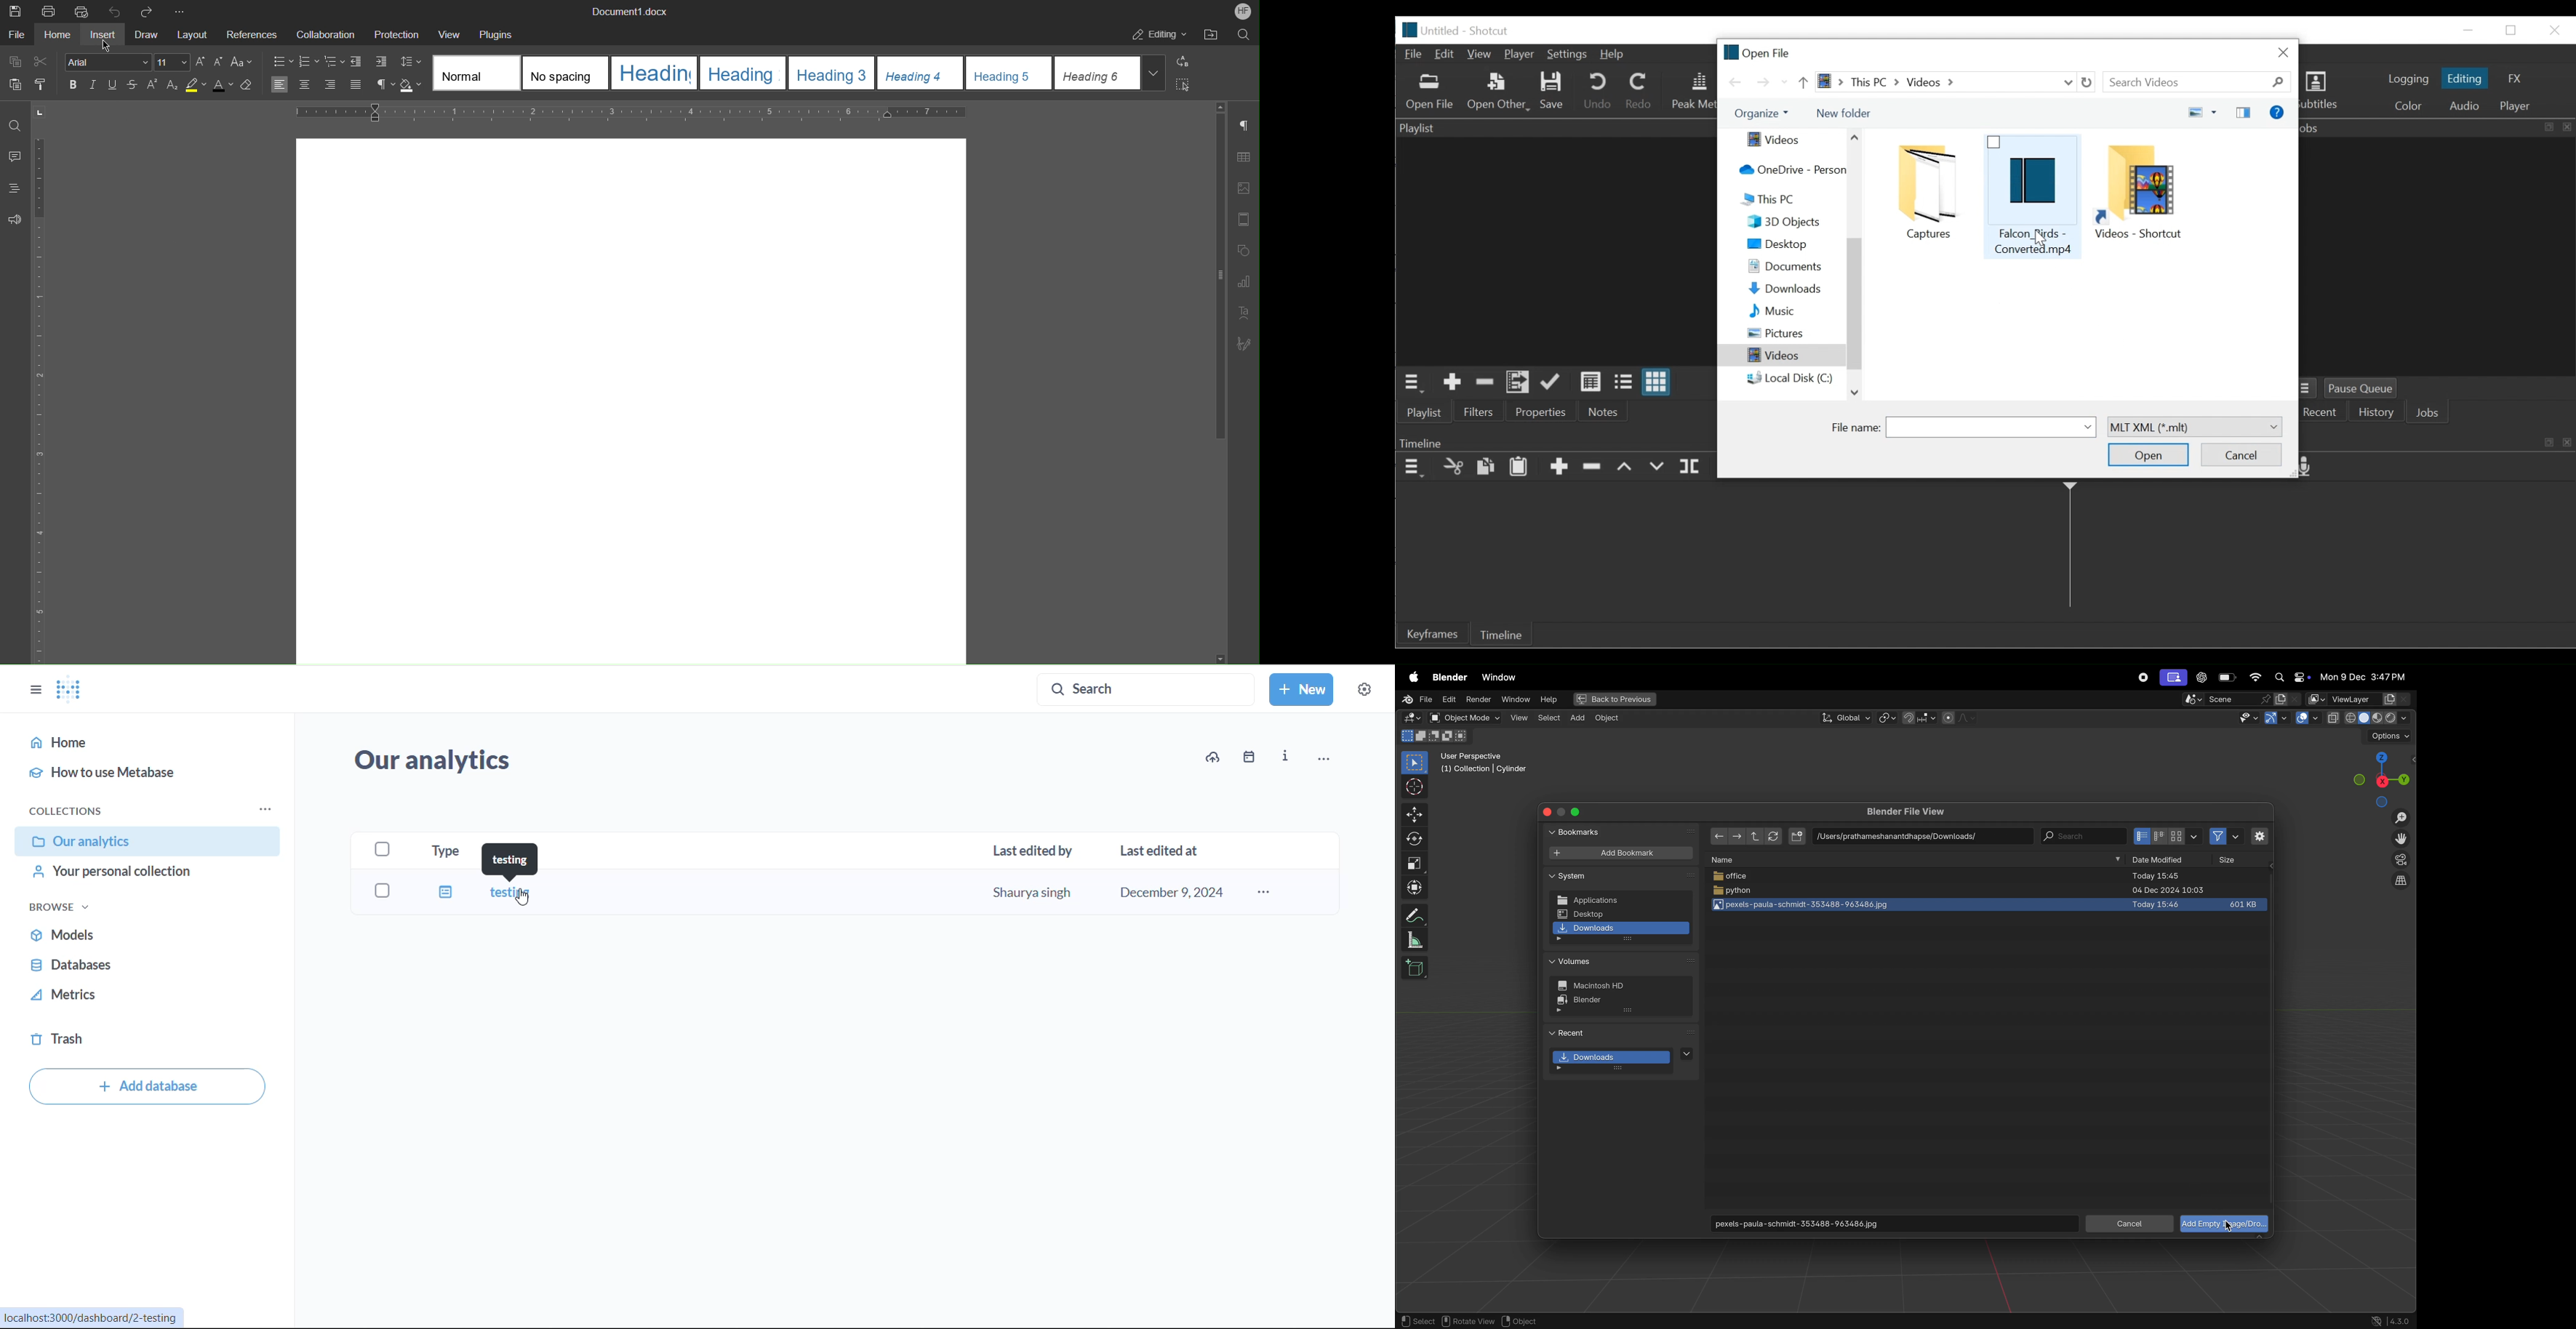 This screenshot has width=2576, height=1344. Describe the element at coordinates (45, 400) in the screenshot. I see `Horizontal Ruler` at that location.